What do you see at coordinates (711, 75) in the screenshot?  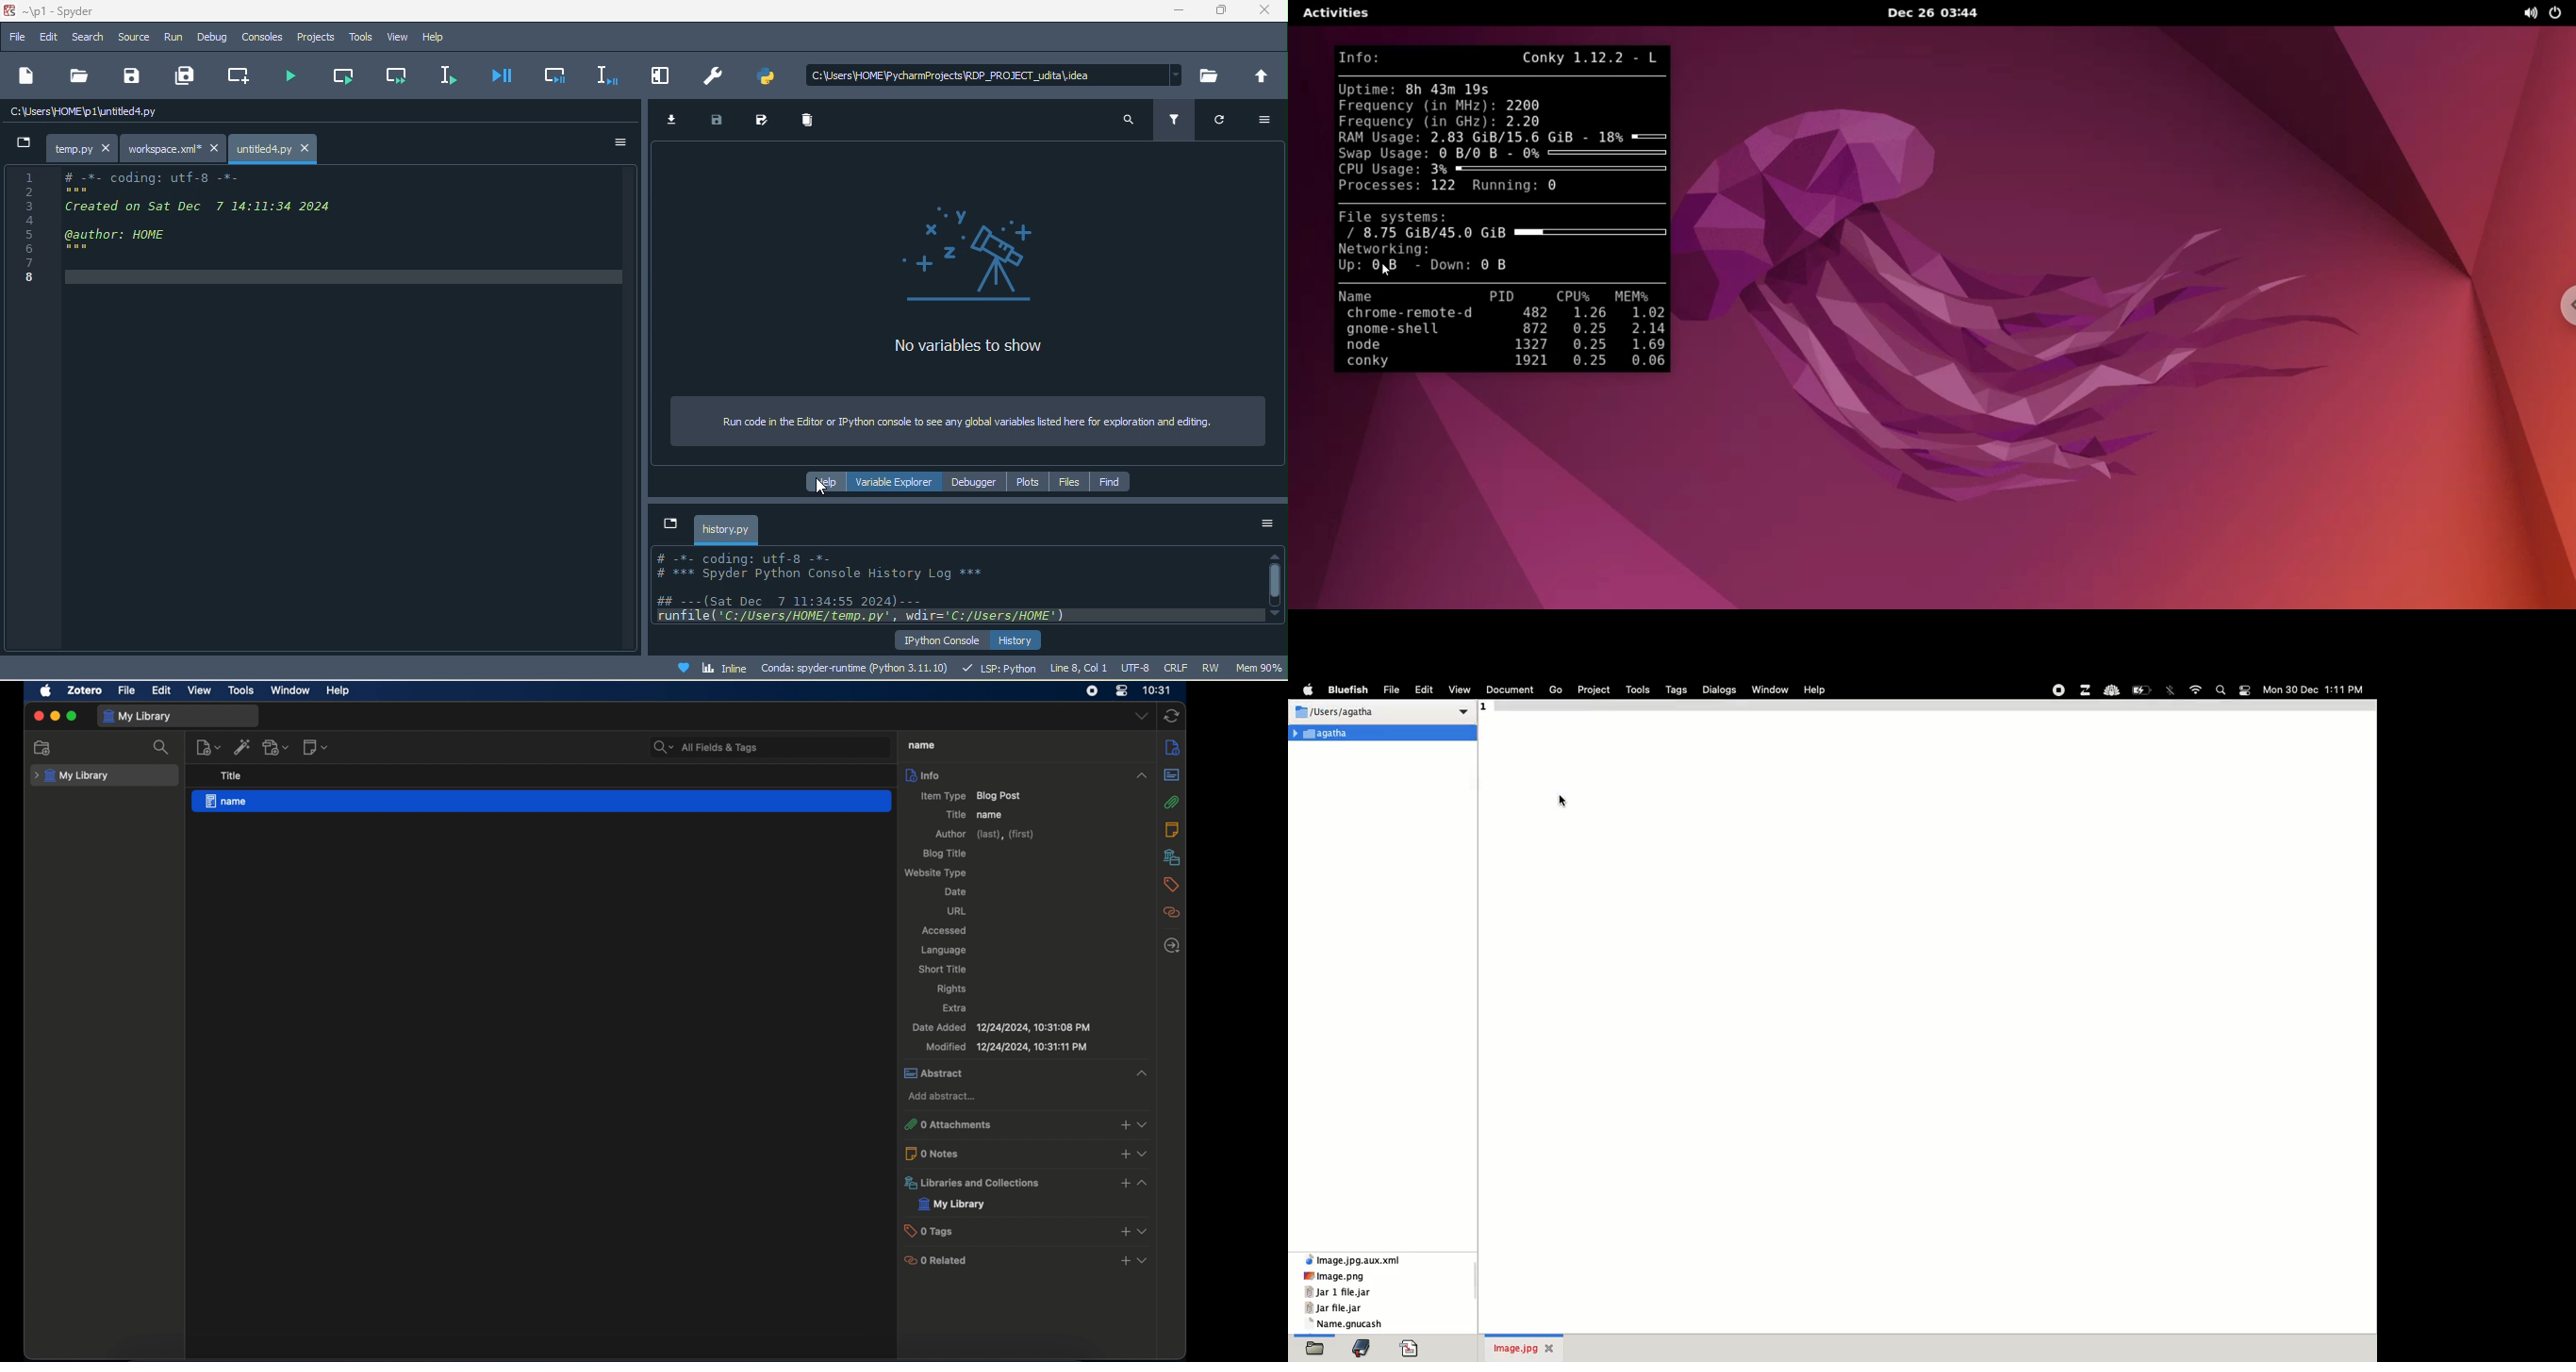 I see `preference` at bounding box center [711, 75].